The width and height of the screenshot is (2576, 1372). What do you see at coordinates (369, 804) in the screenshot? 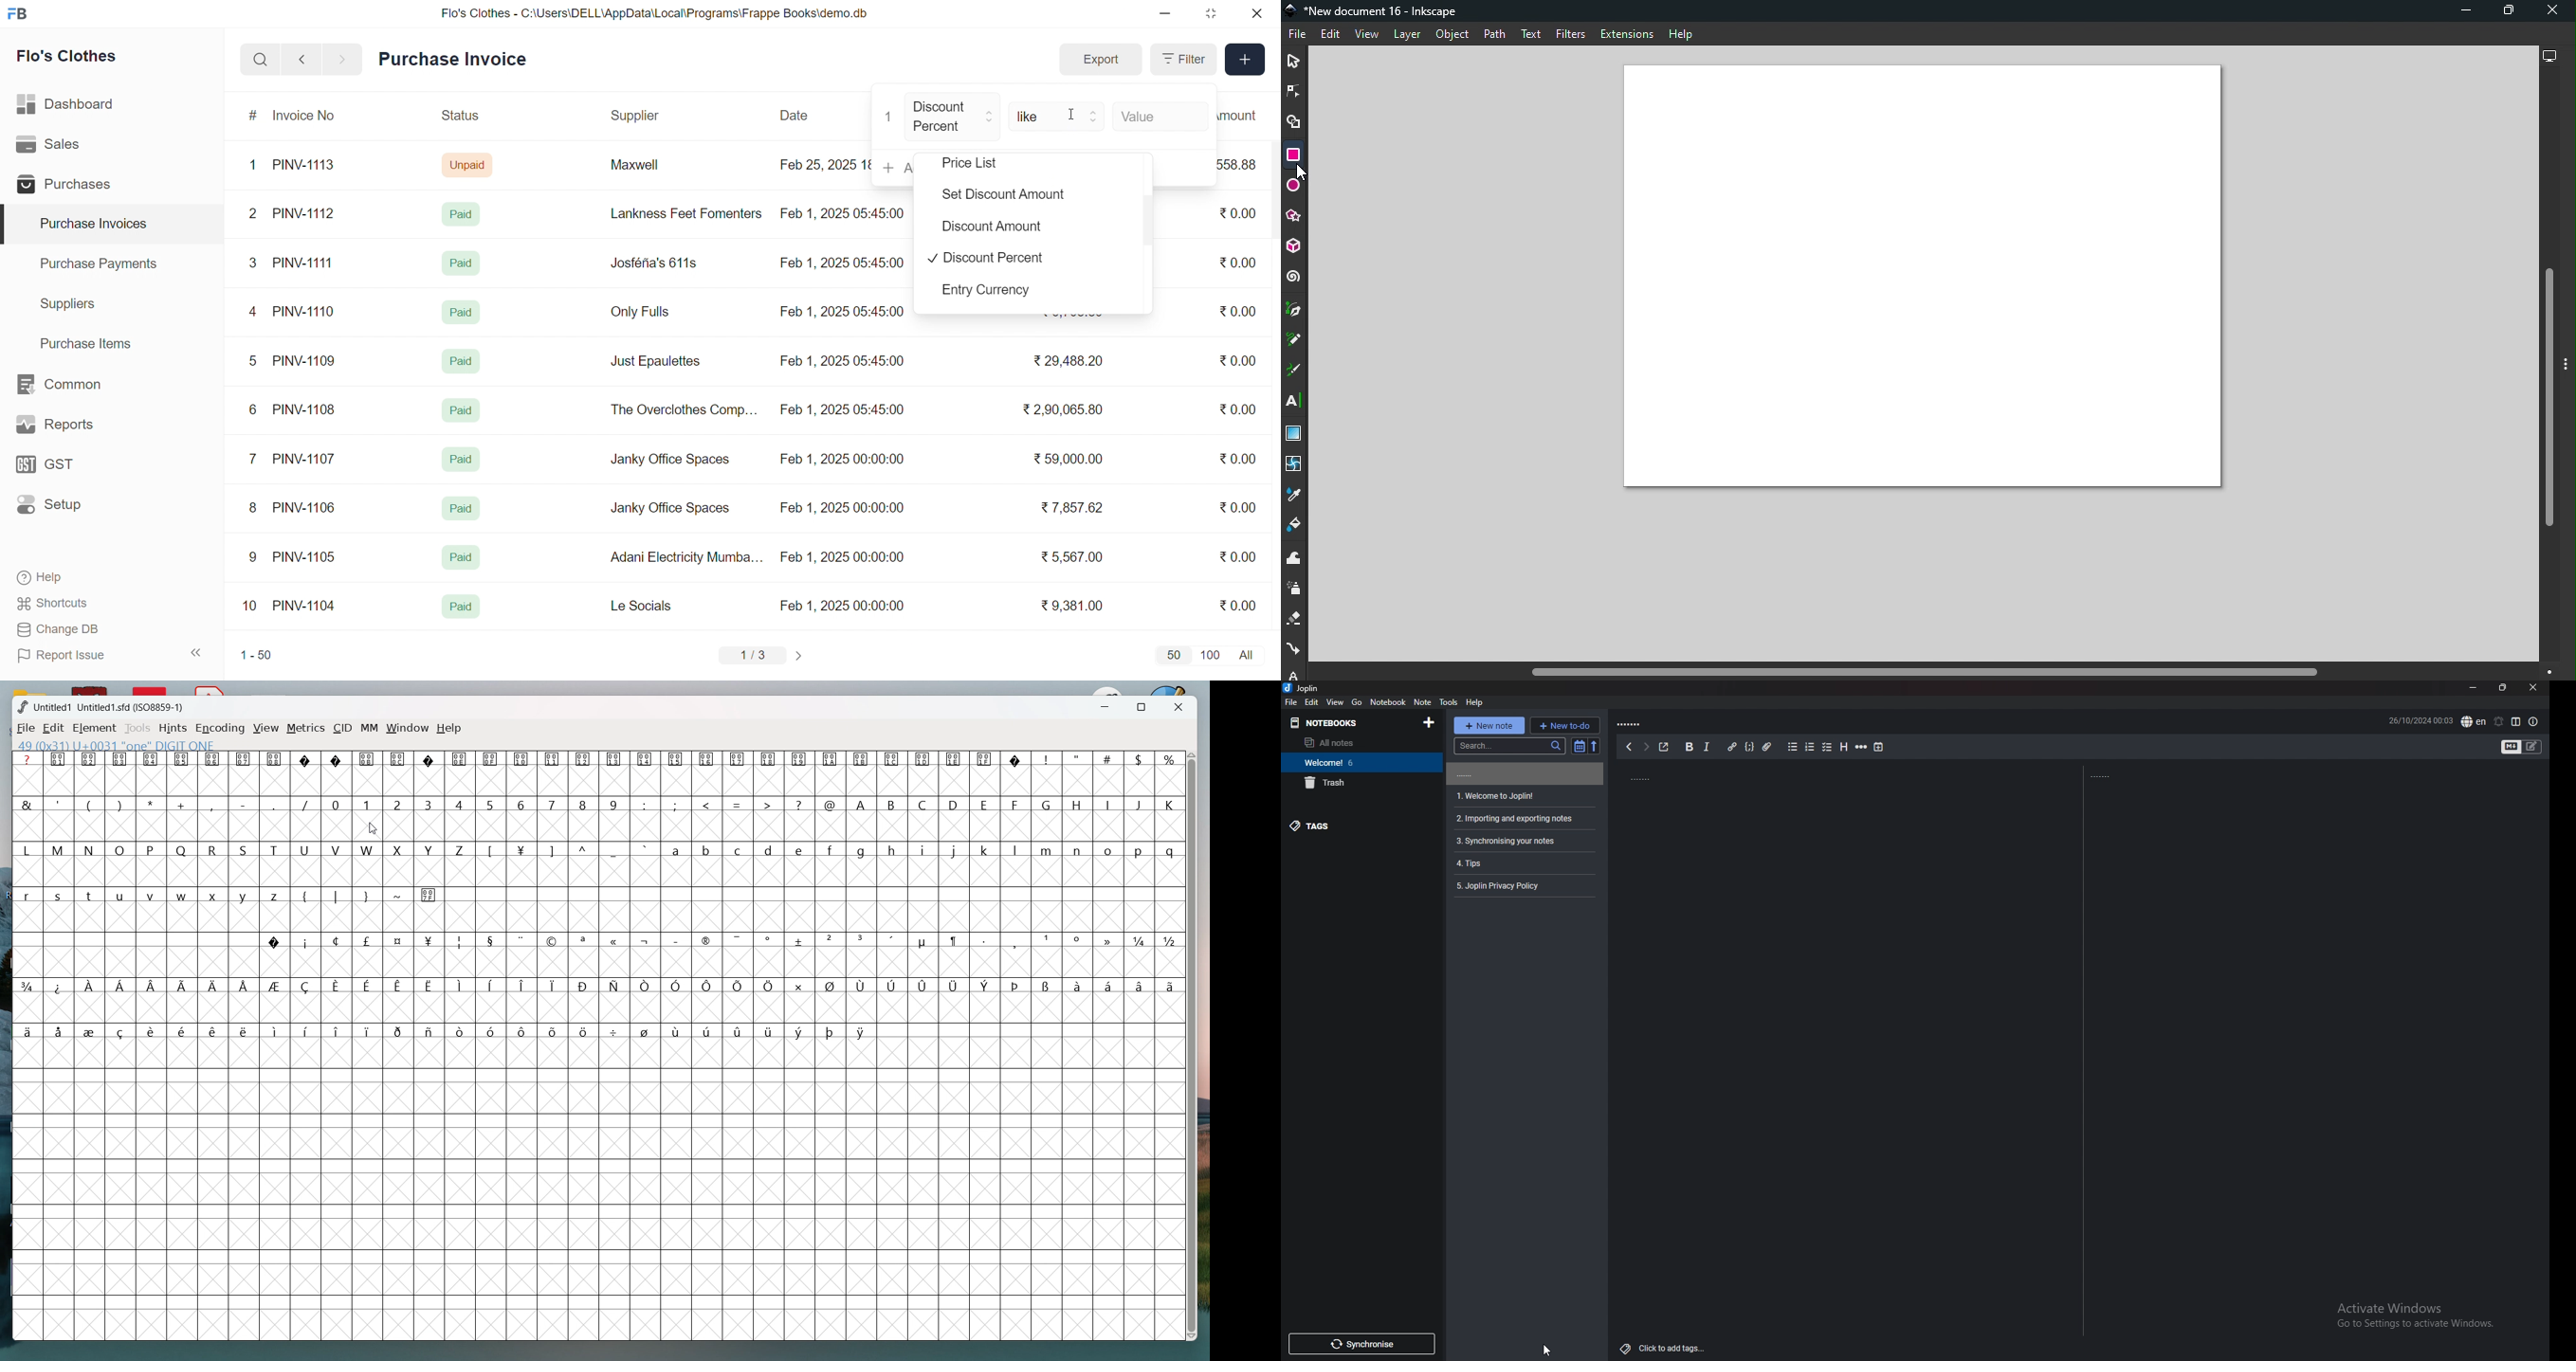
I see `1` at bounding box center [369, 804].